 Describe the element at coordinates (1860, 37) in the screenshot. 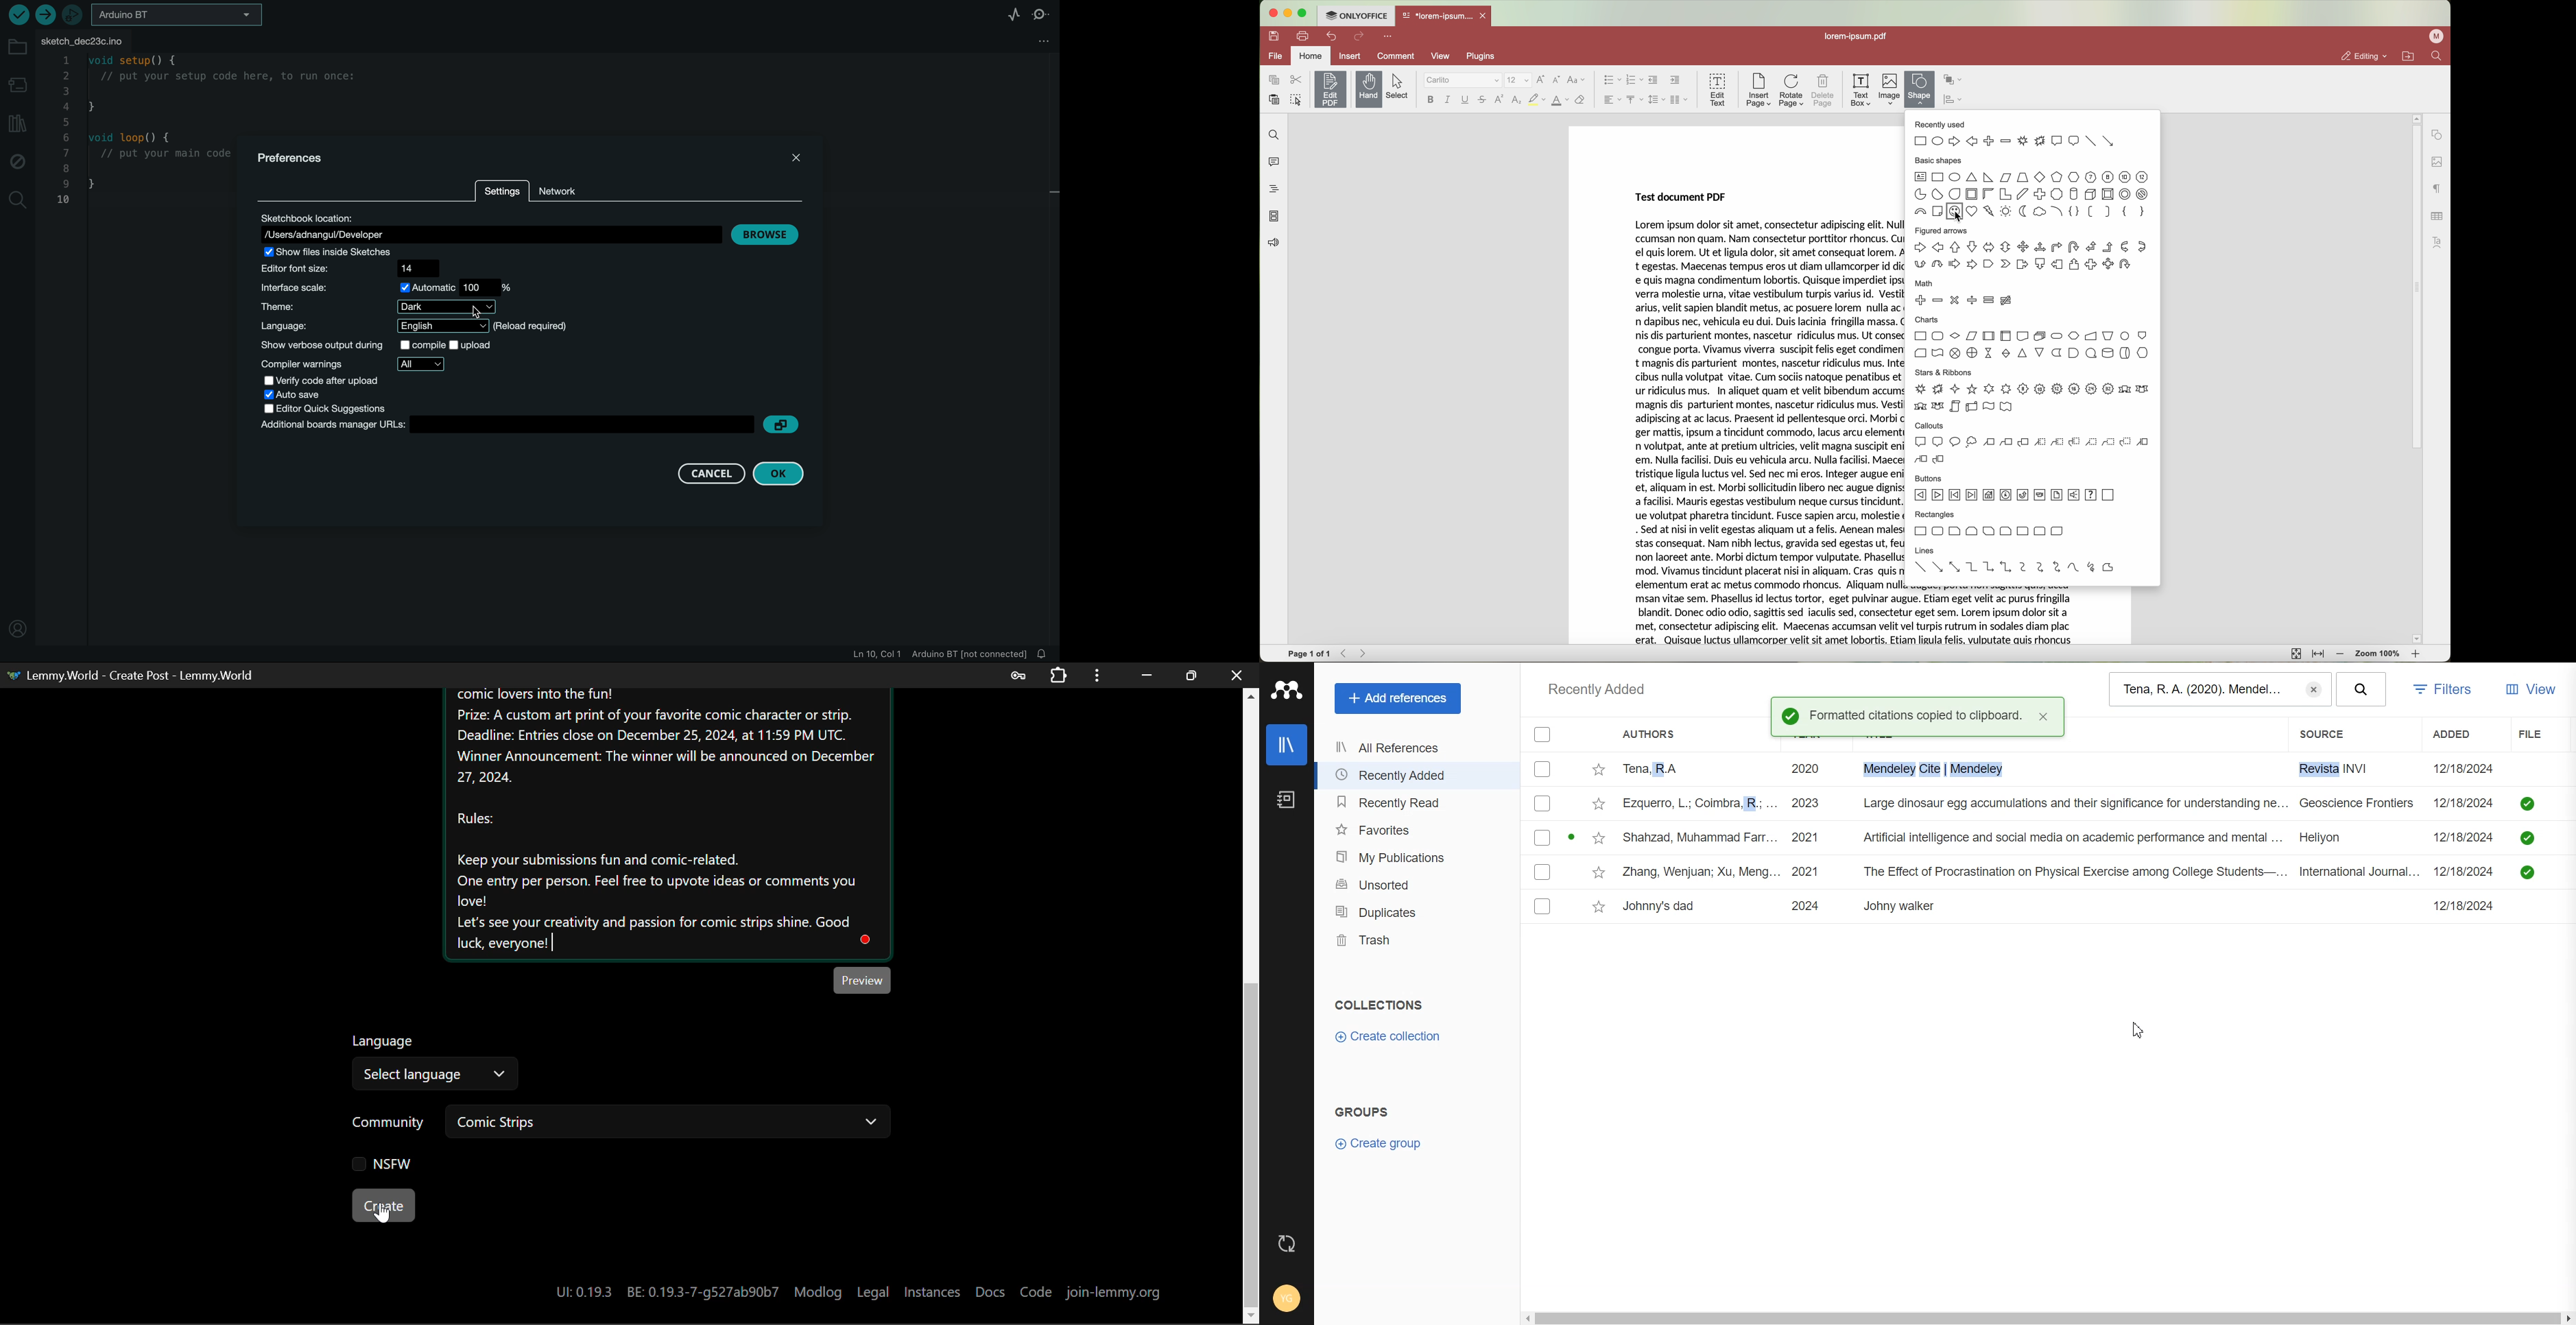

I see `lorem-ipsum.pdf` at that location.